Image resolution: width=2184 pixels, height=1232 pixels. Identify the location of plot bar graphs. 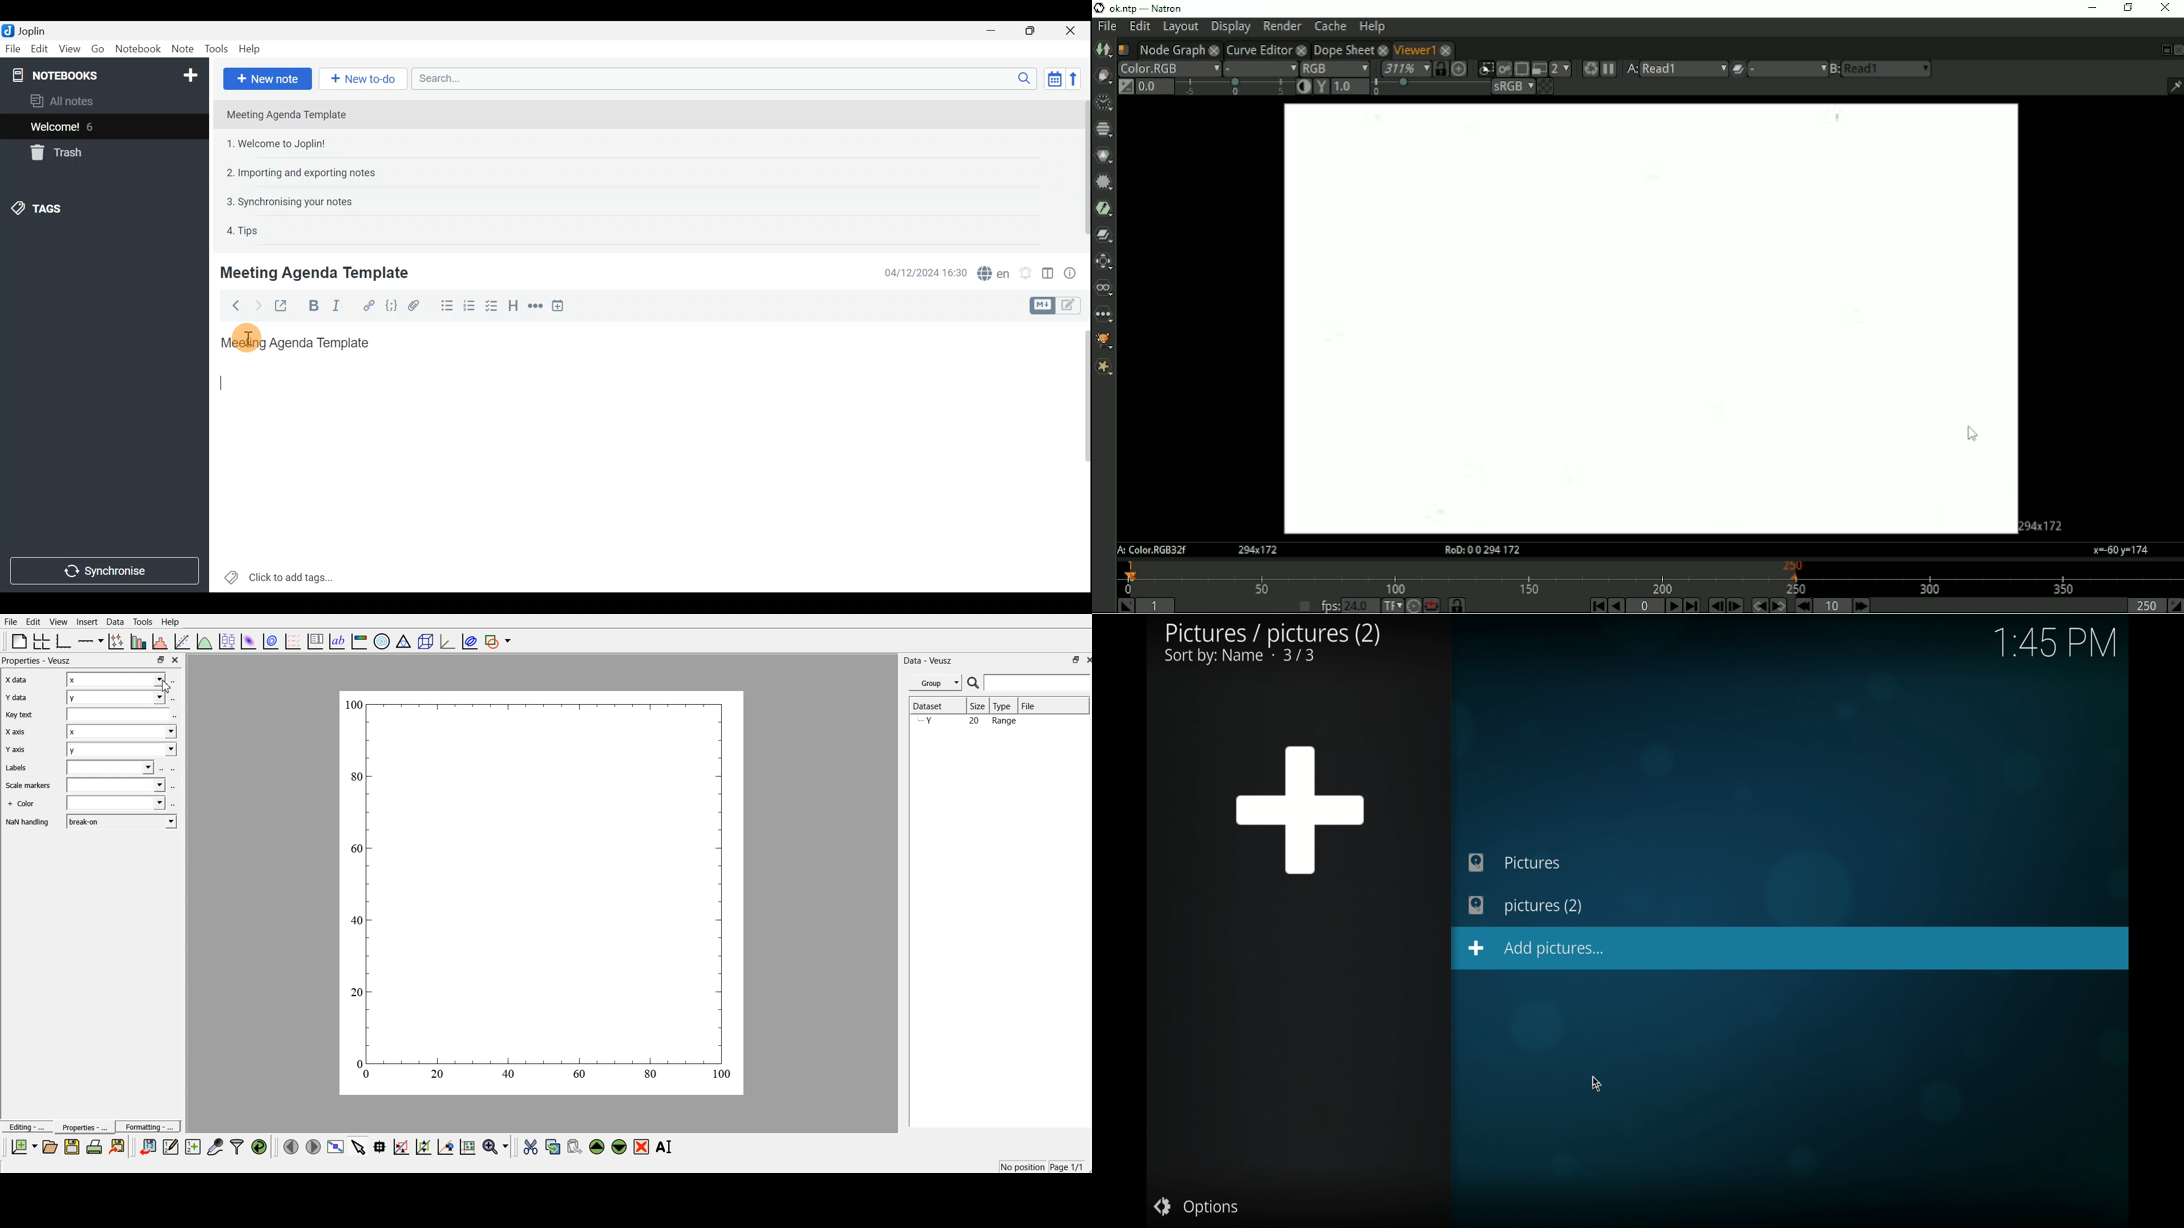
(139, 641).